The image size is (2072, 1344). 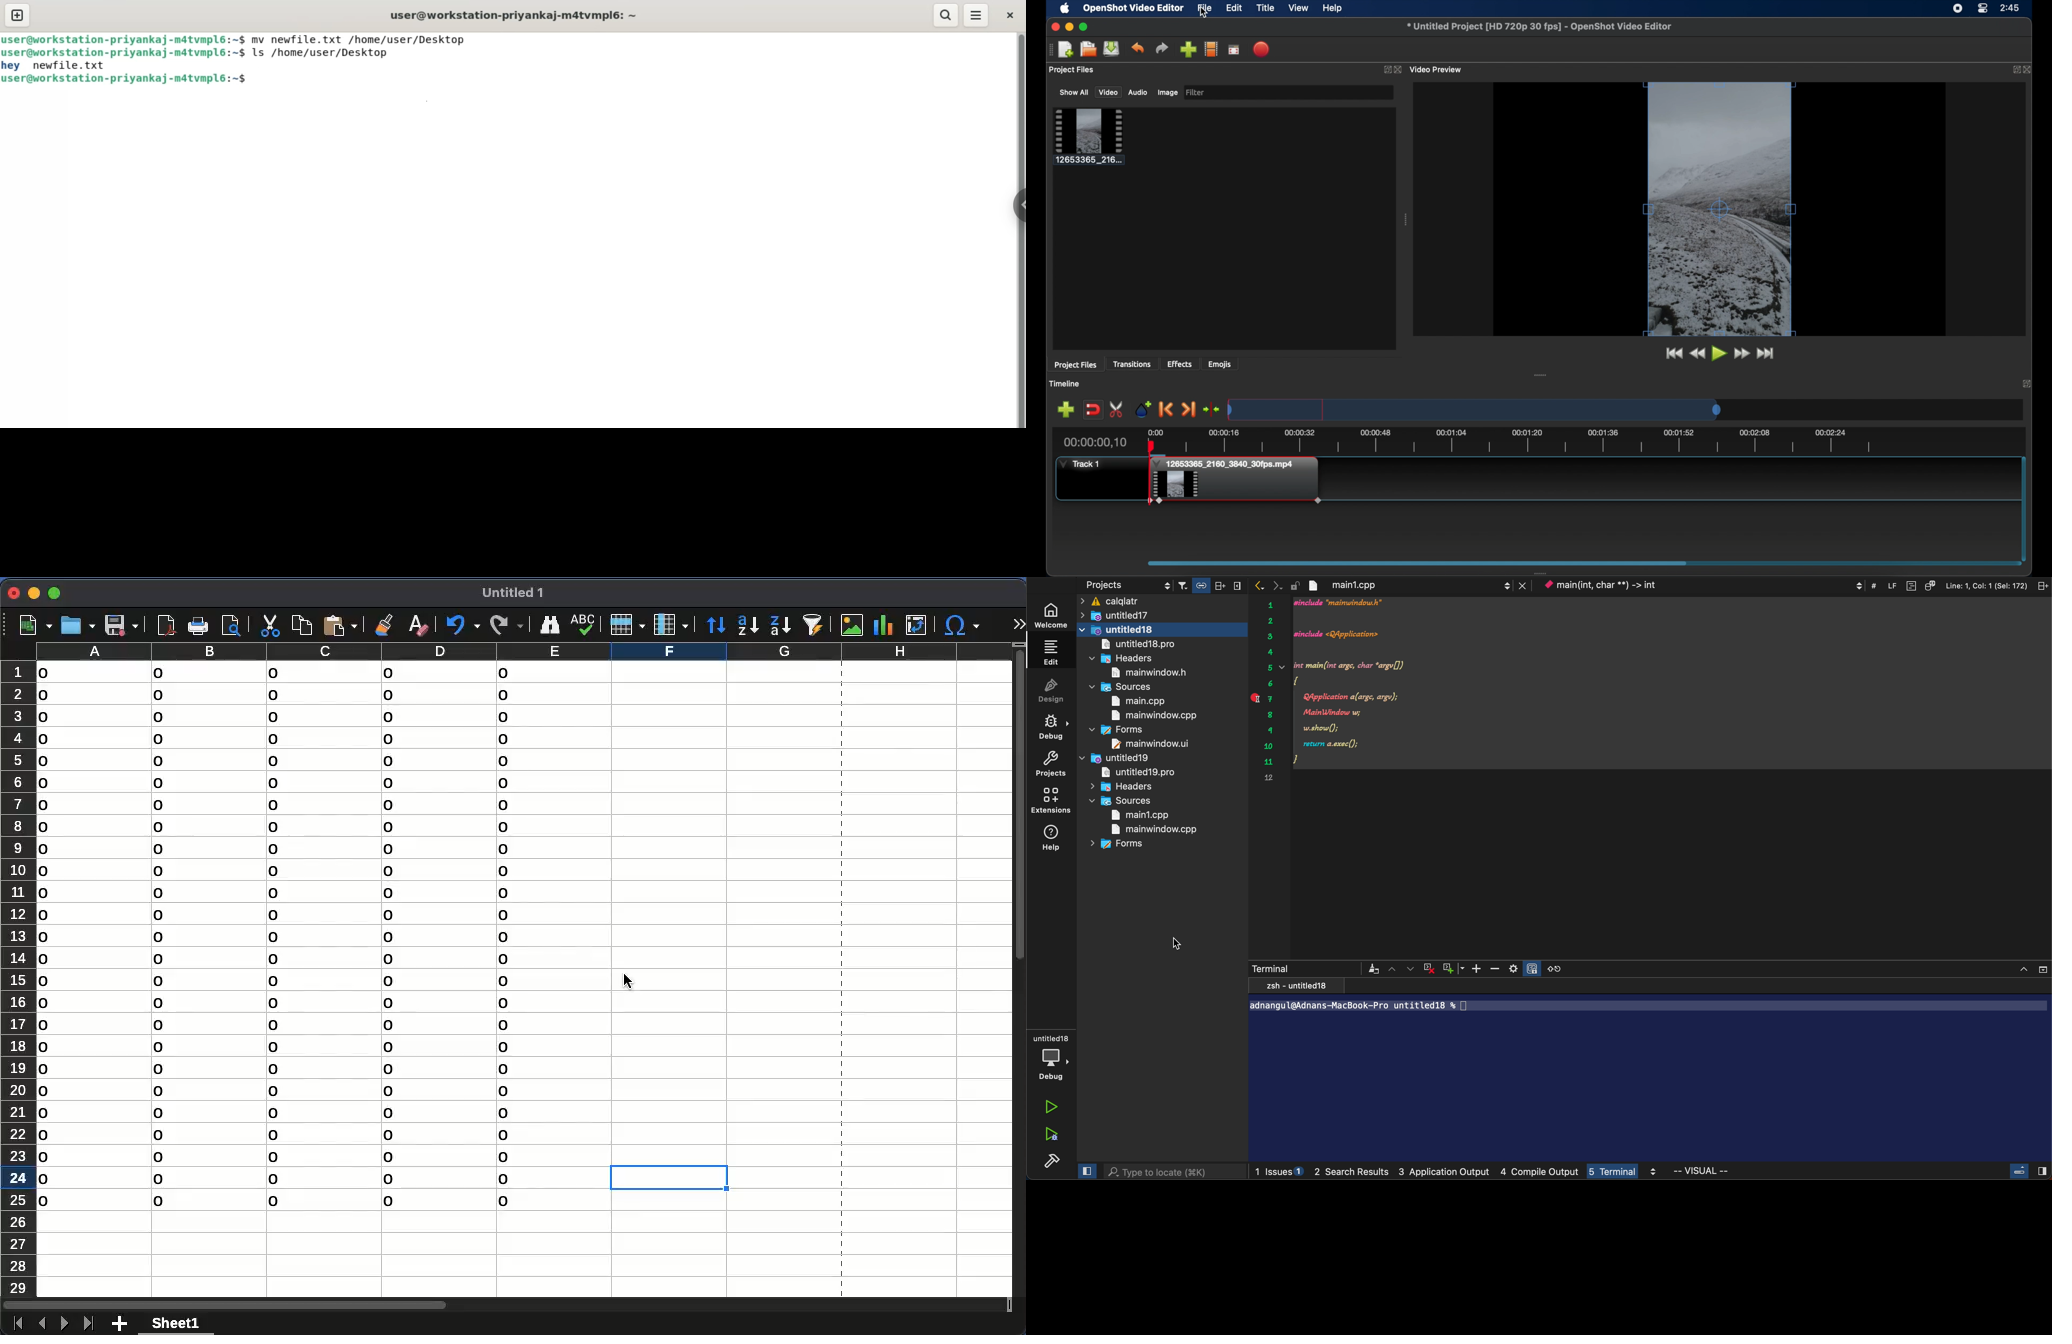 What do you see at coordinates (1579, 565) in the screenshot?
I see `scroll box` at bounding box center [1579, 565].